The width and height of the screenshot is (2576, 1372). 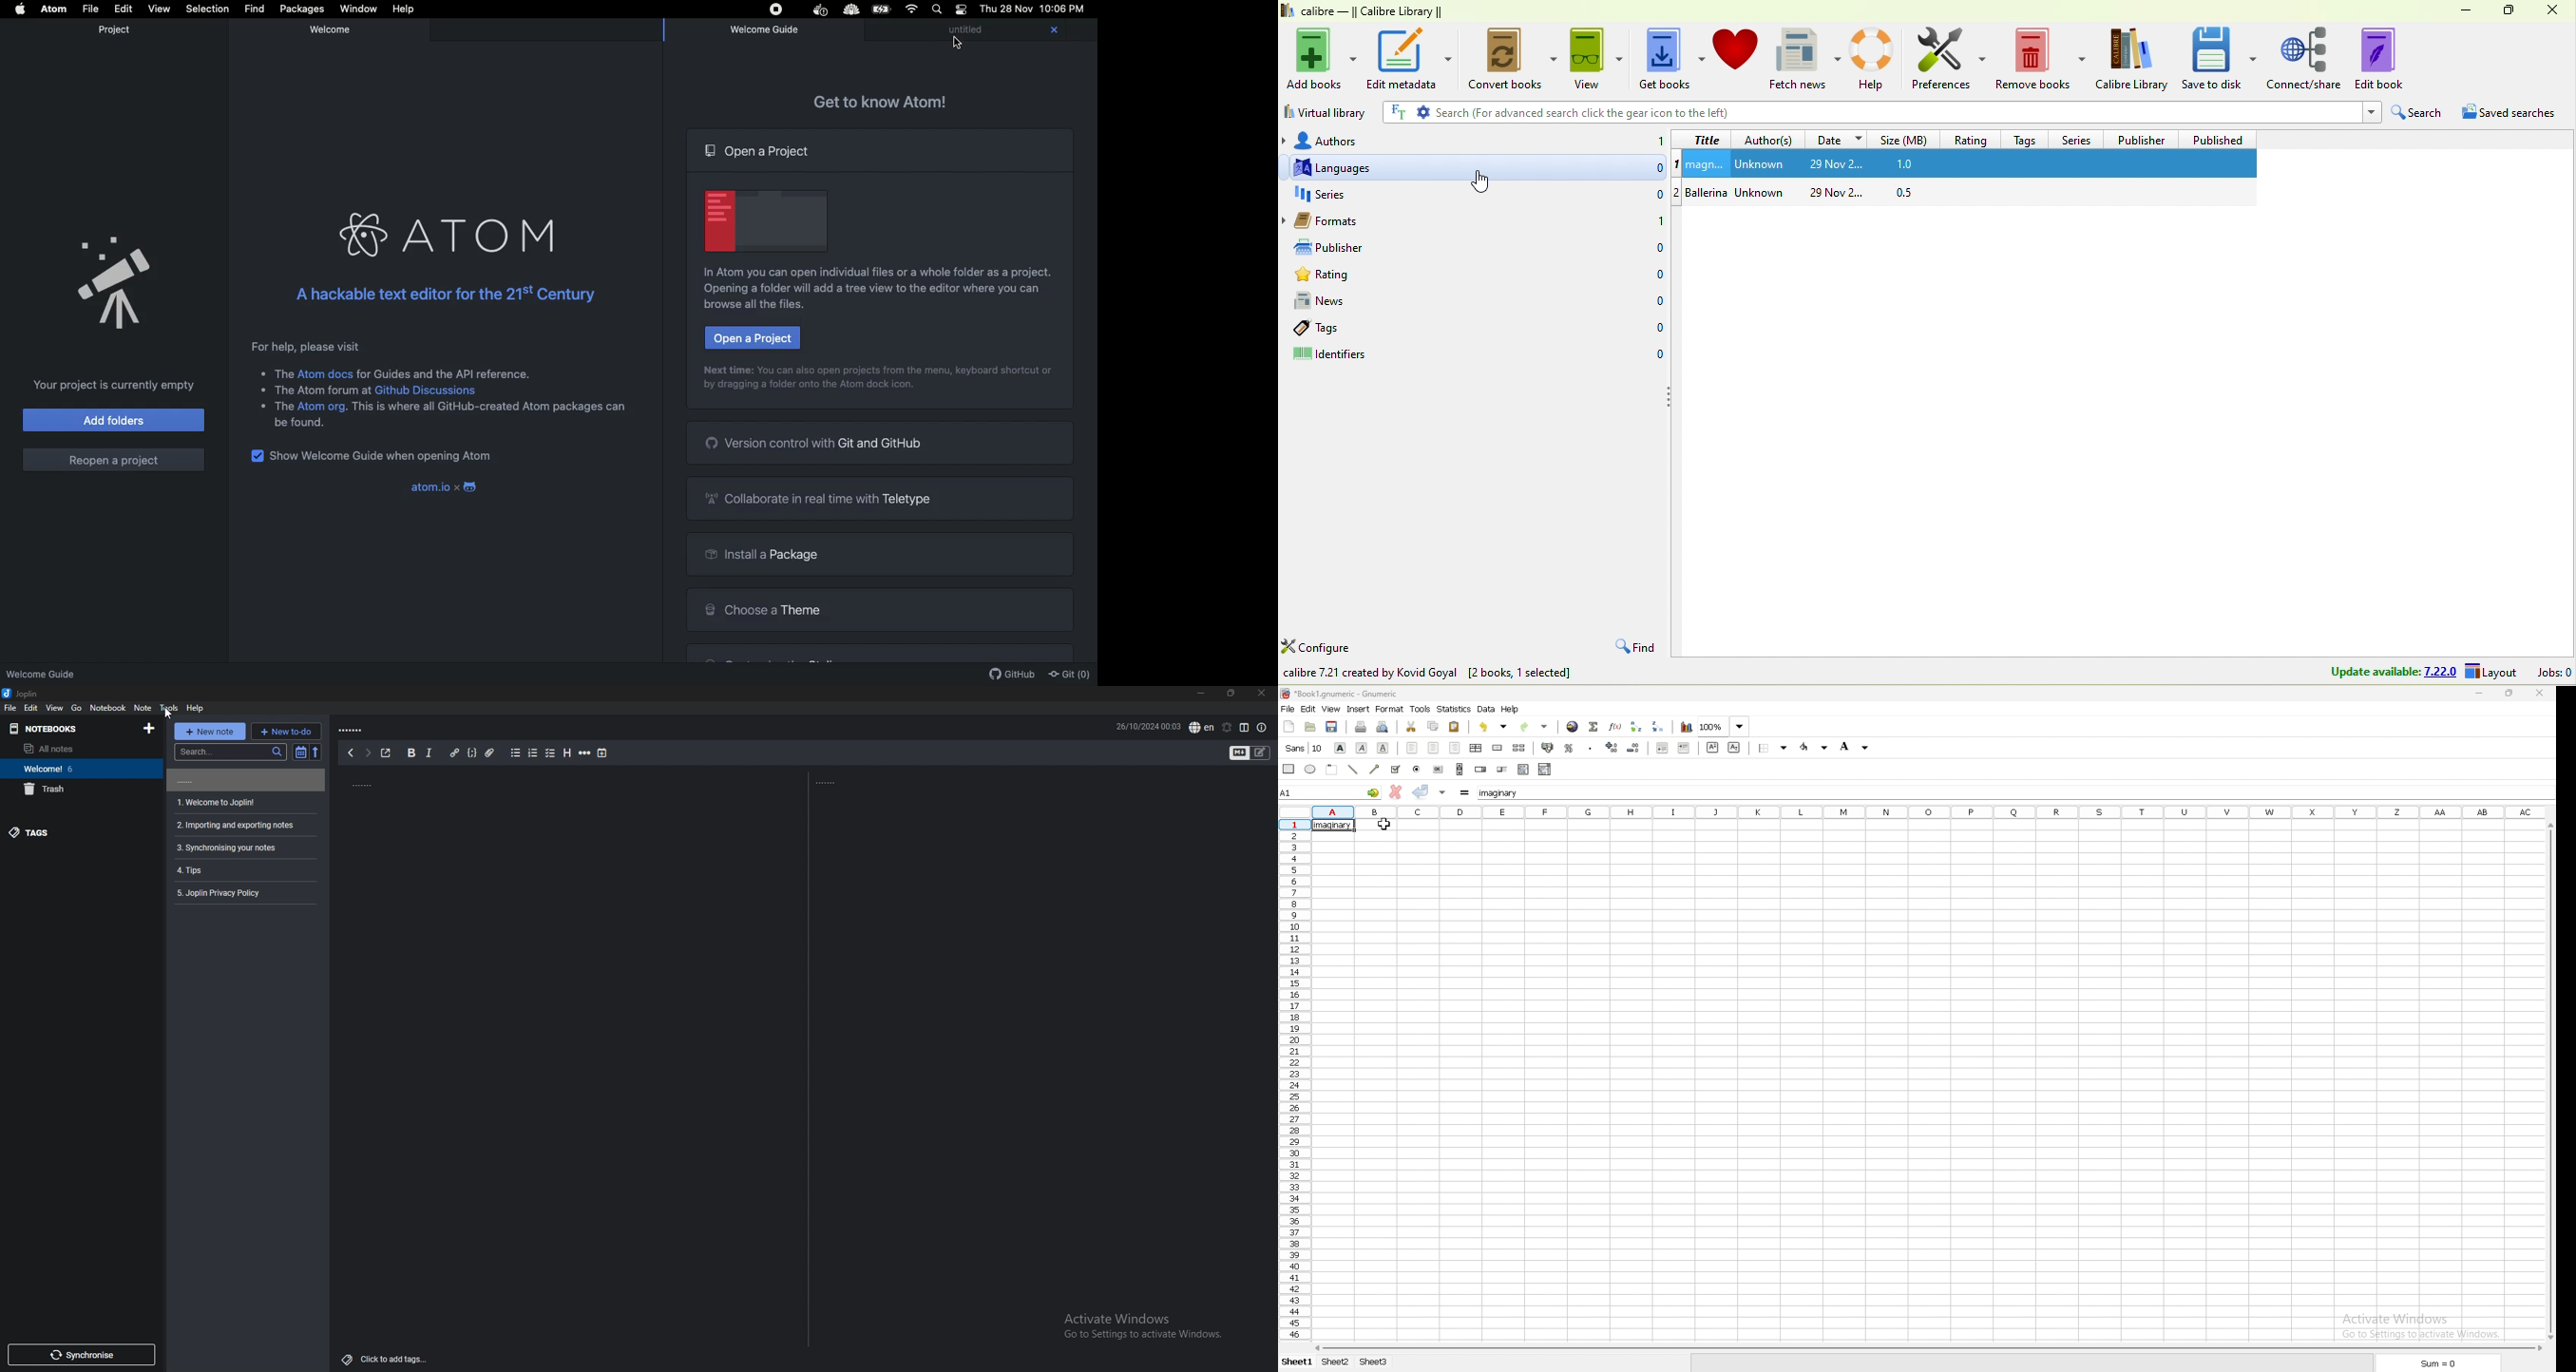 I want to click on Search, so click(x=935, y=9).